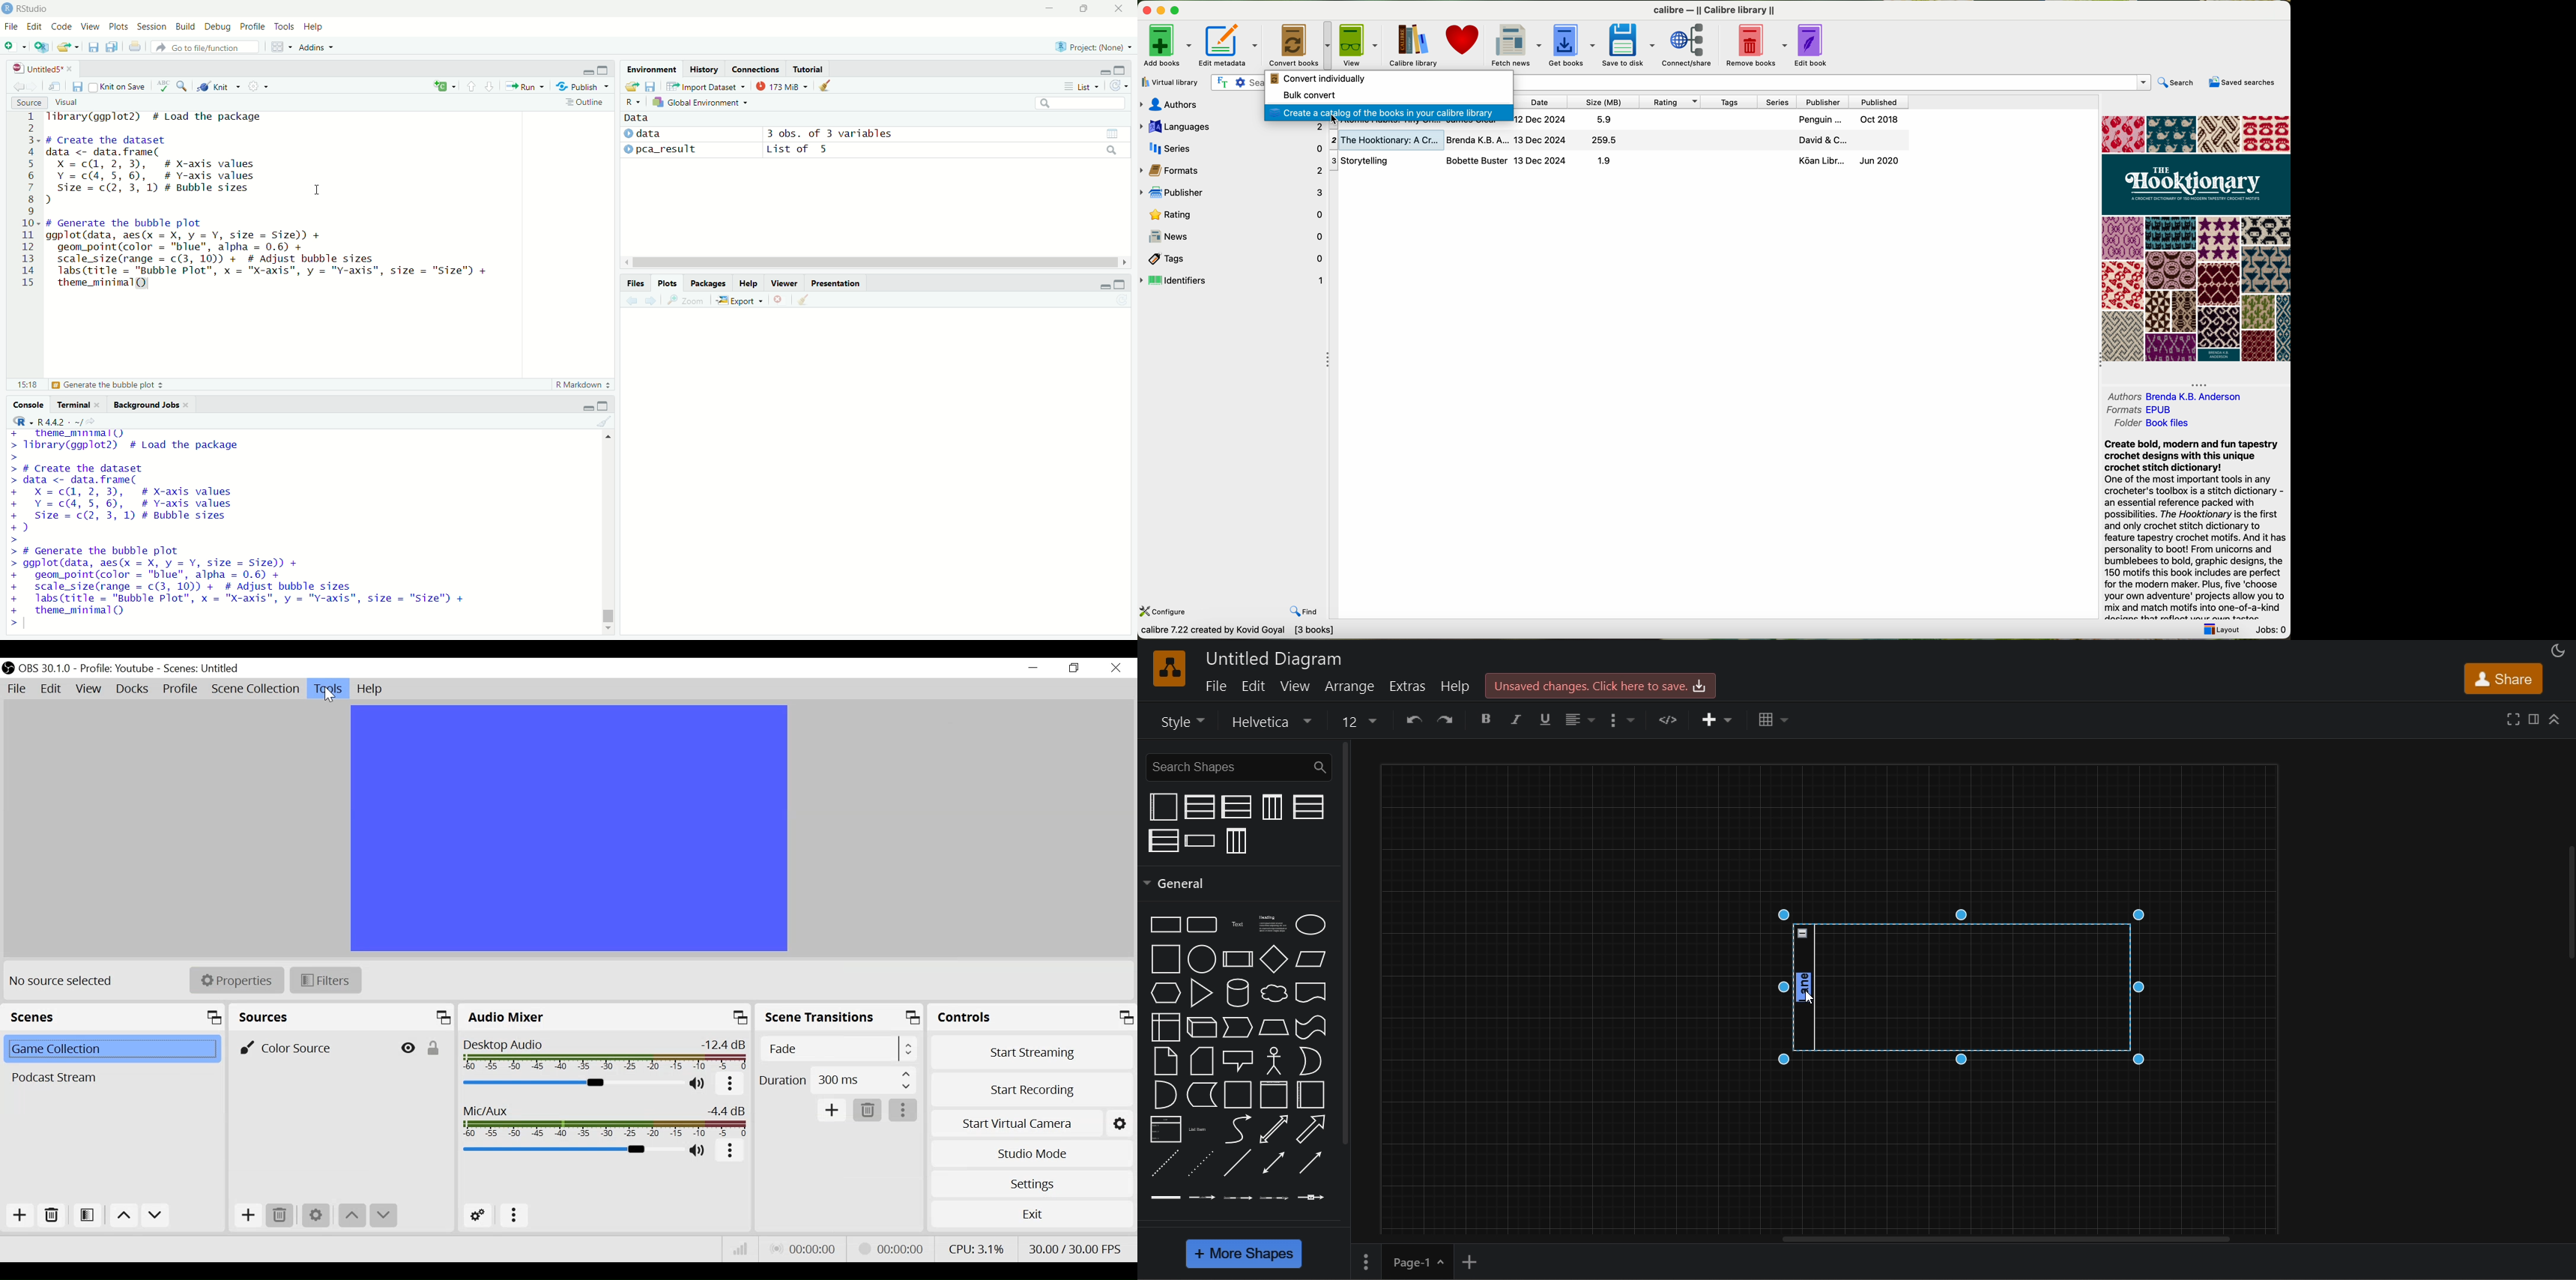  I want to click on plots, so click(669, 283).